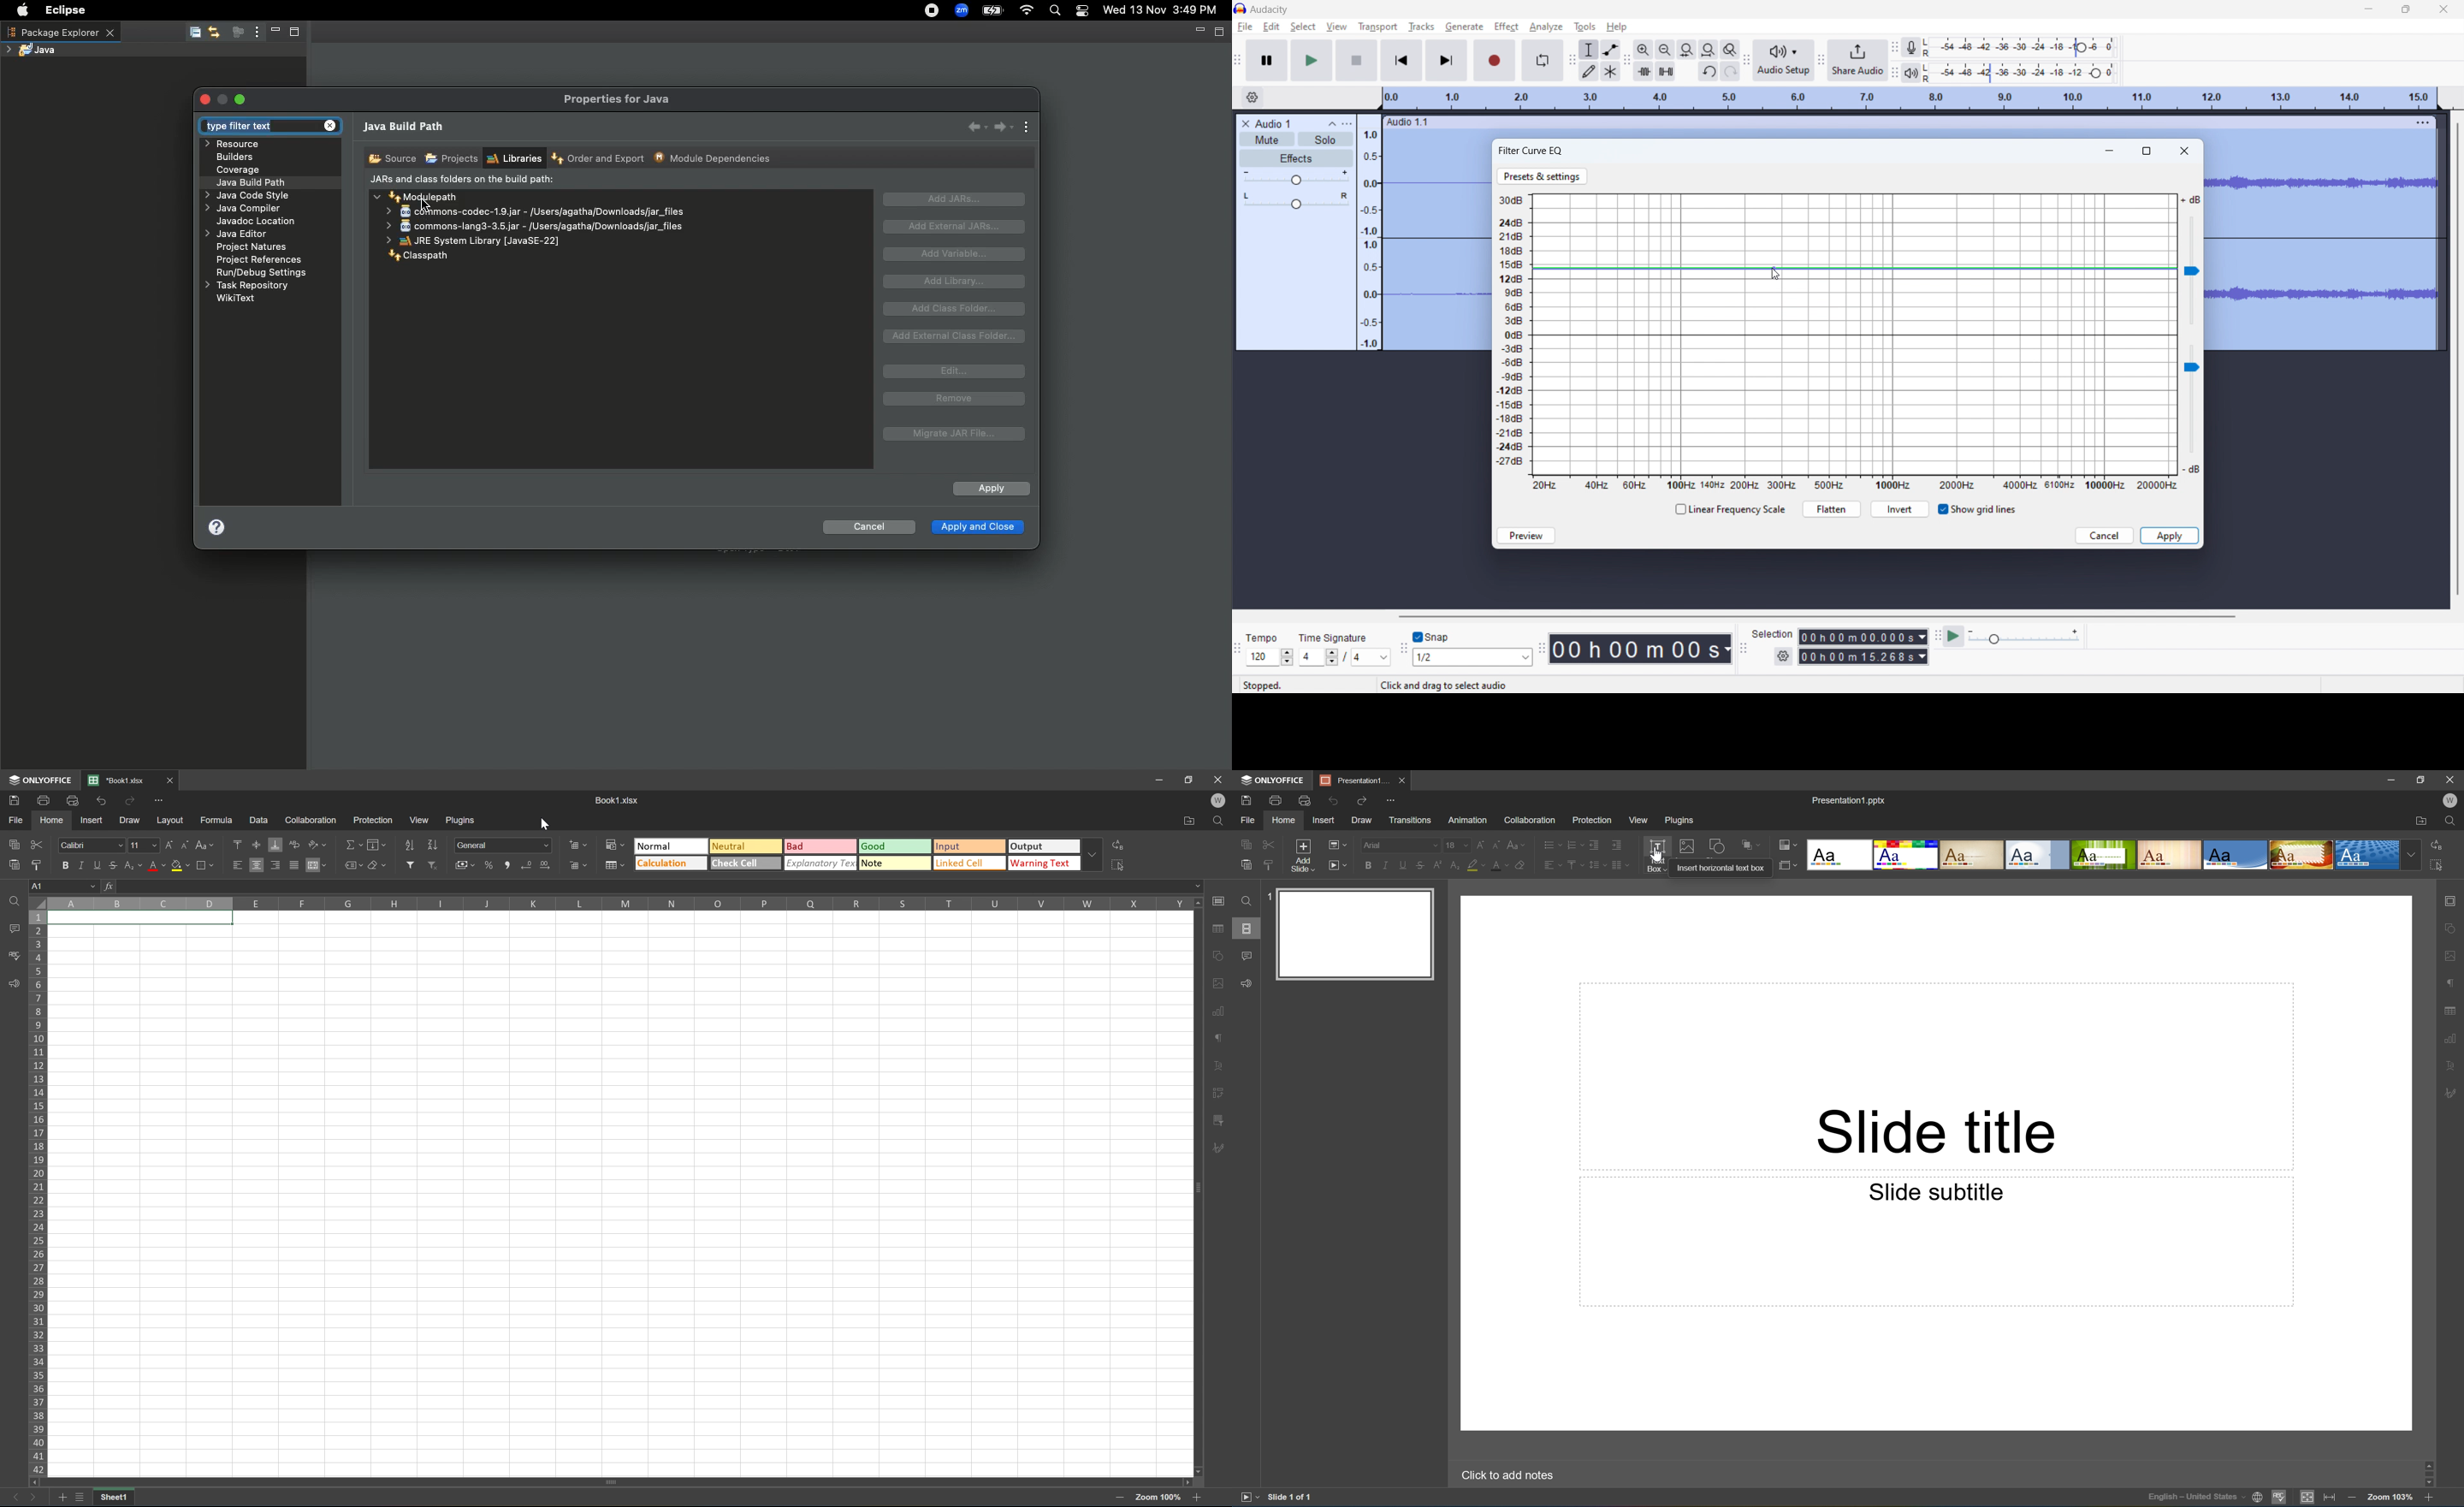  I want to click on file, so click(1245, 27).